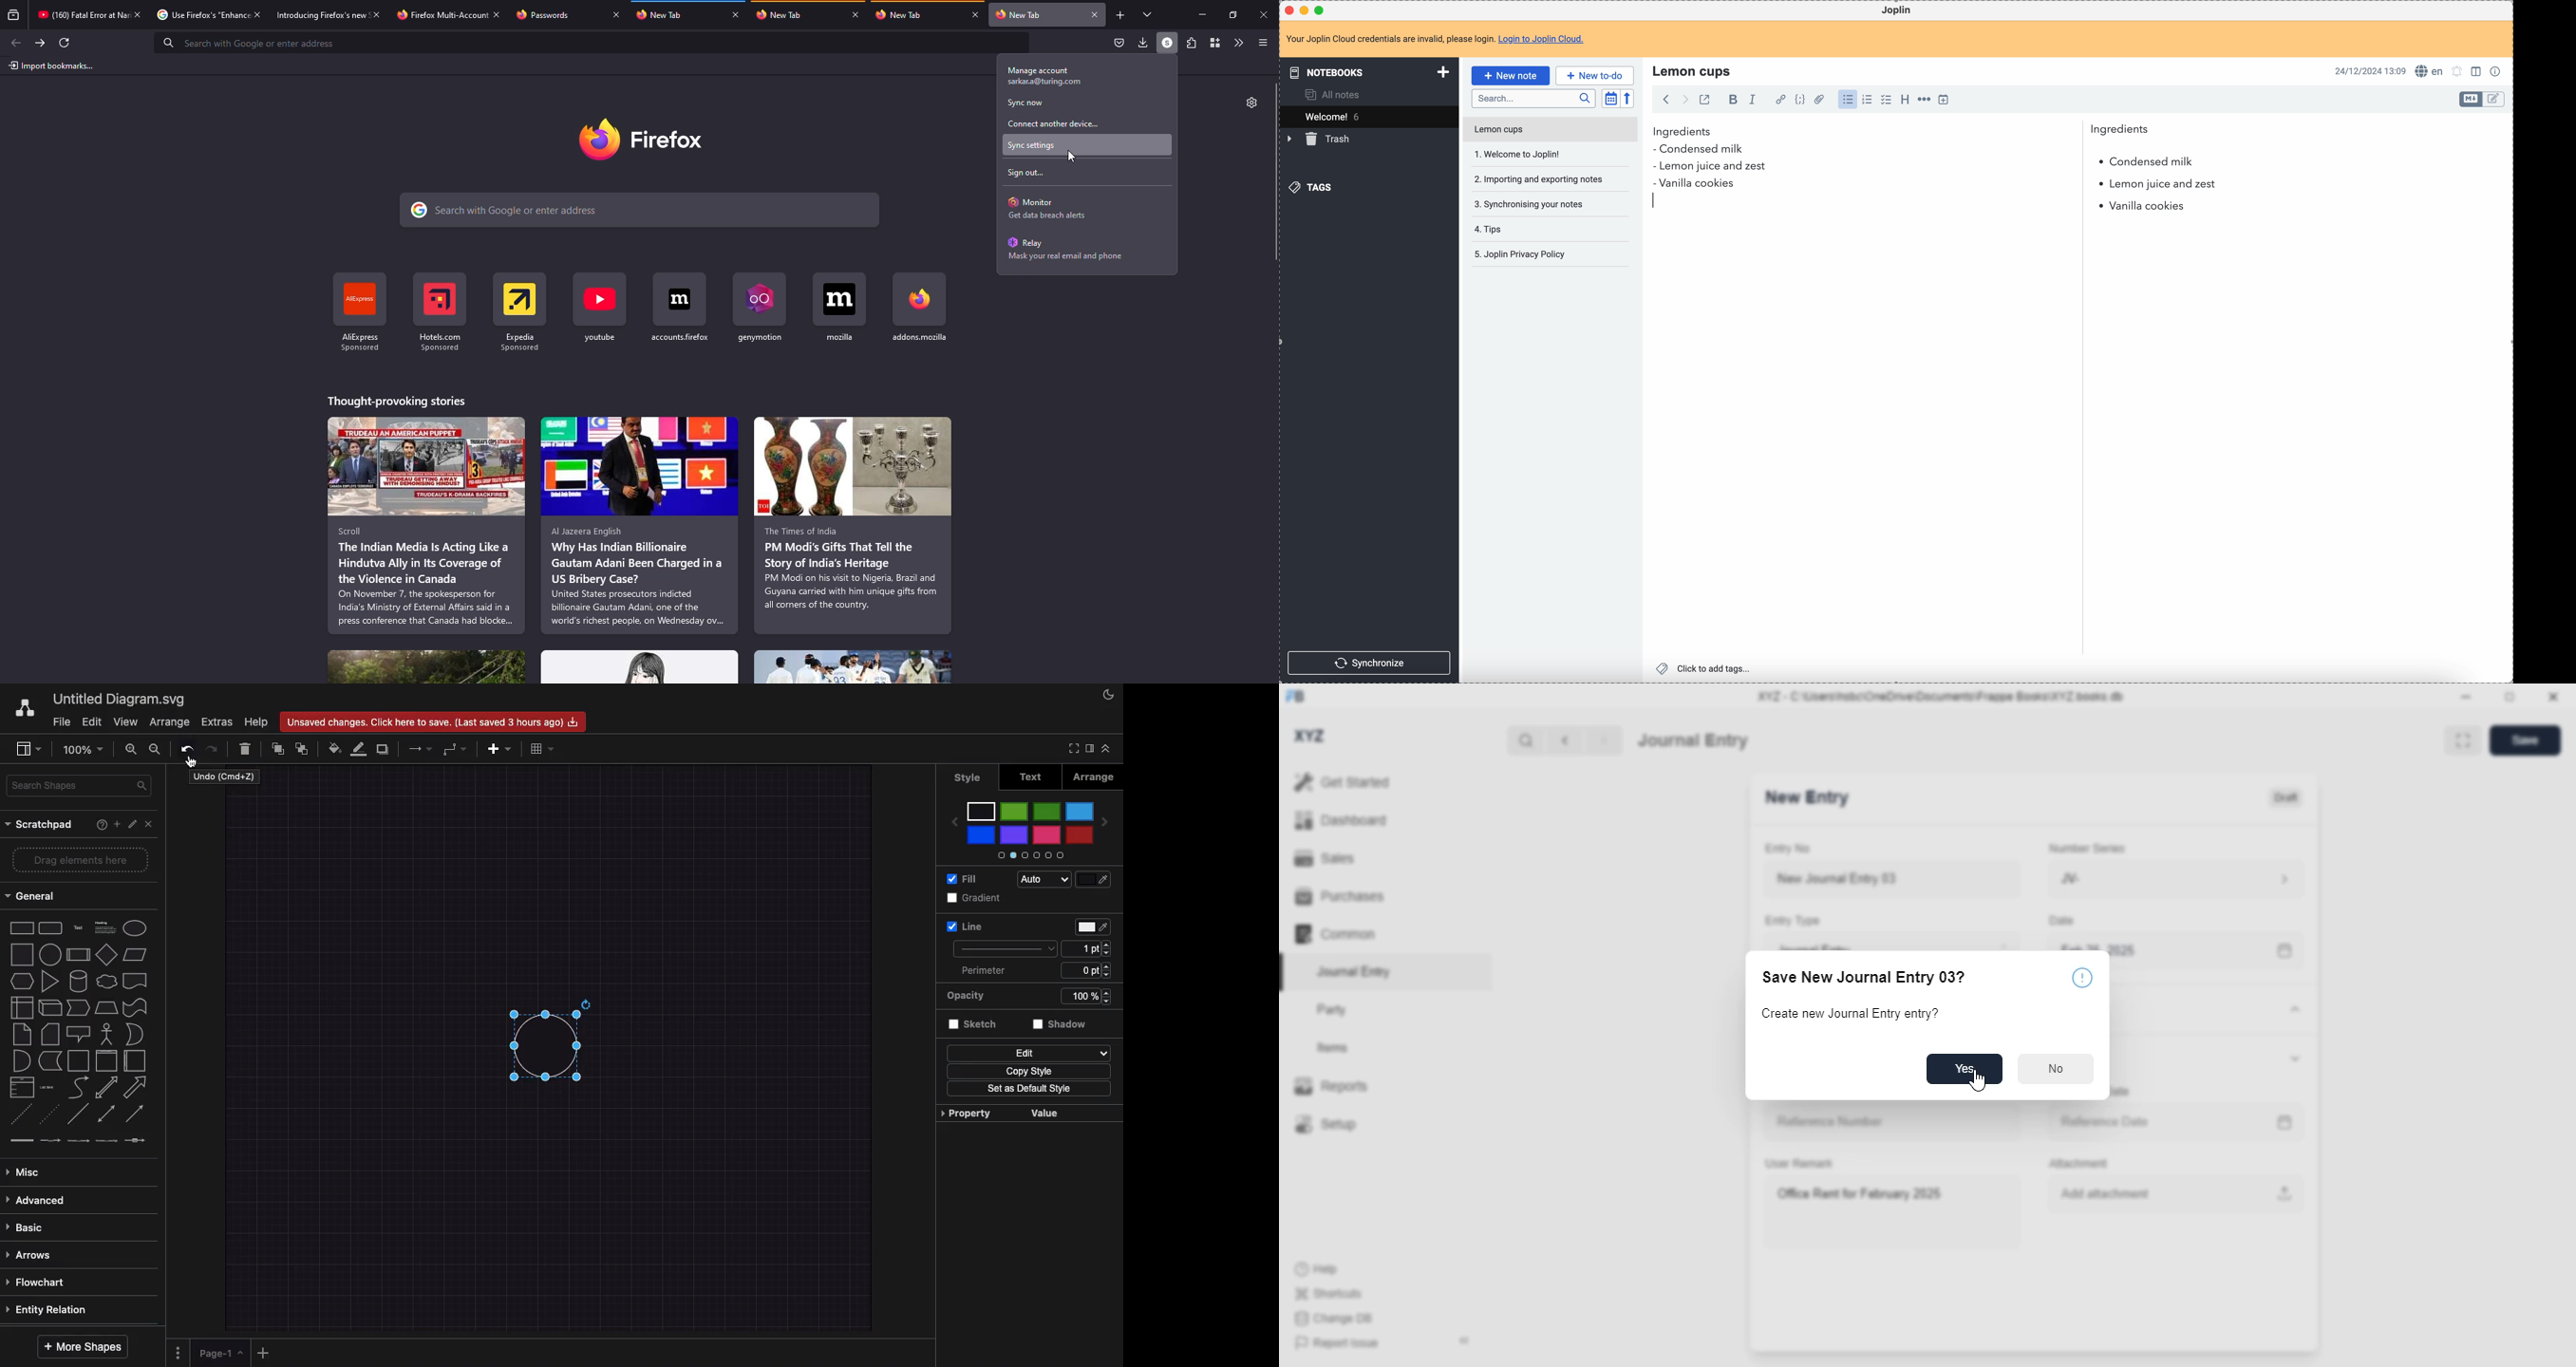 The height and width of the screenshot is (1372, 2576). I want to click on toggle expand/collapse, so click(2291, 1009).